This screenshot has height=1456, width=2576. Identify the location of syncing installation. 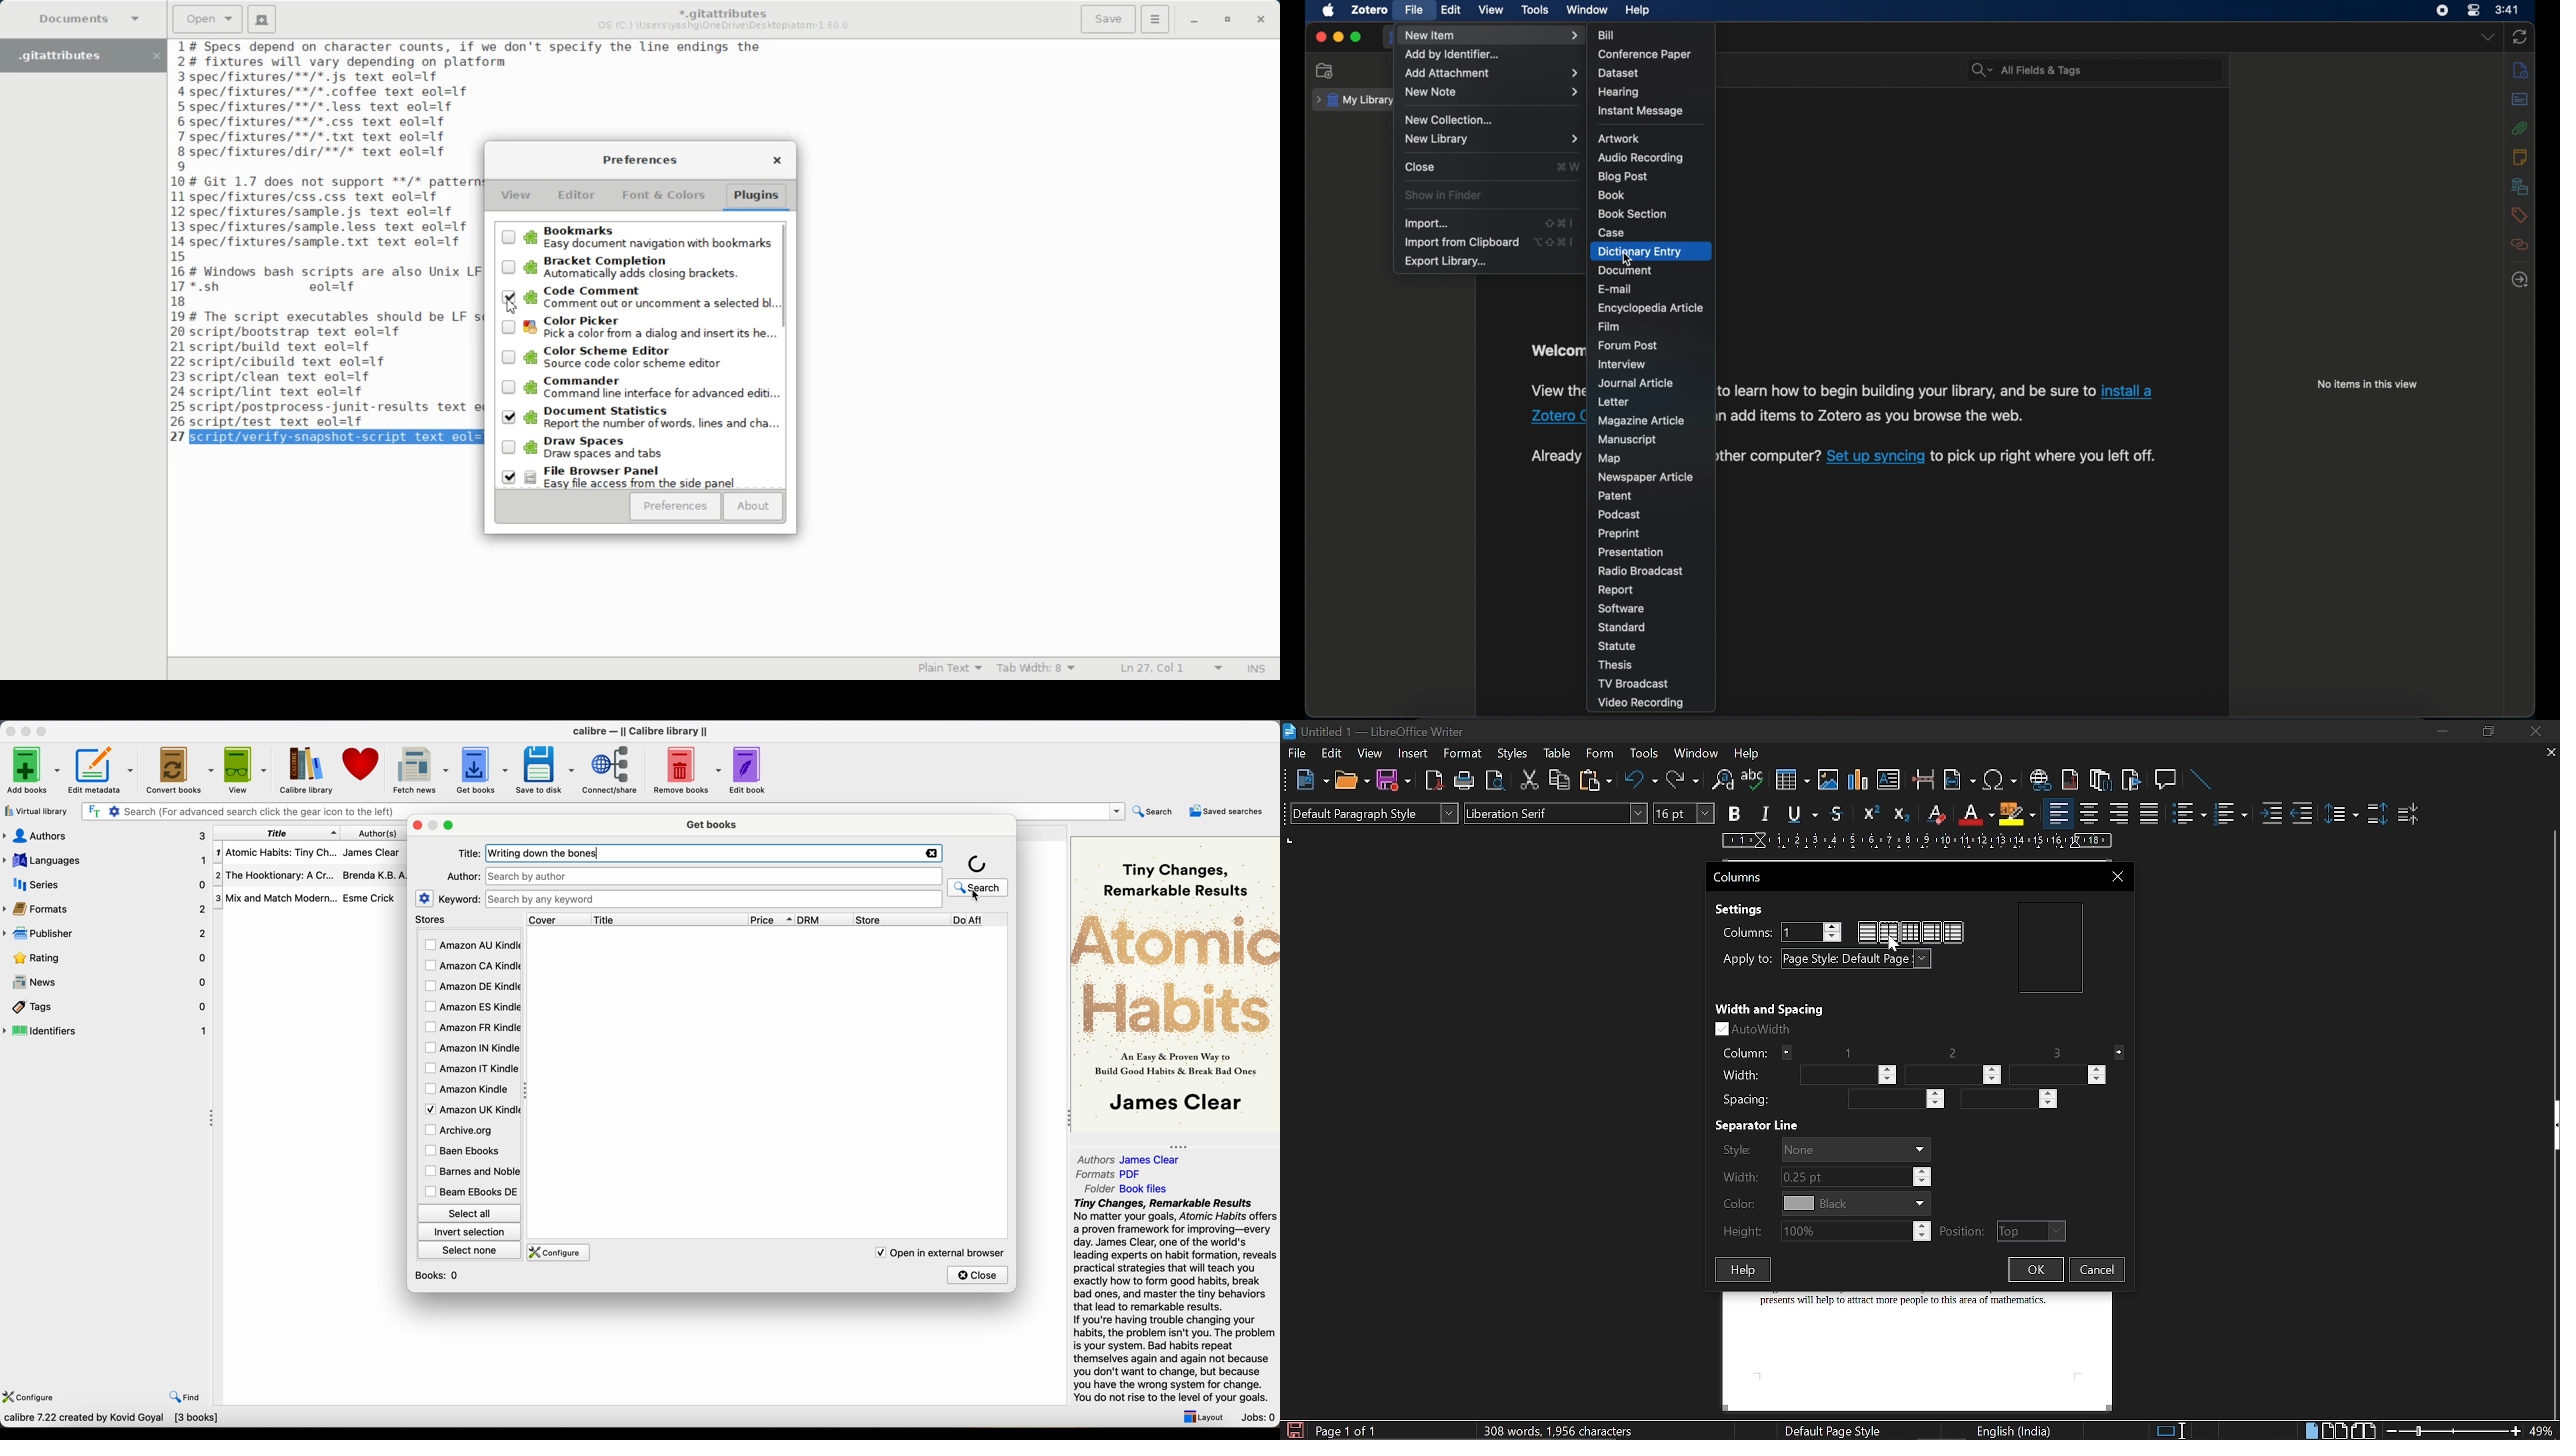
(1553, 456).